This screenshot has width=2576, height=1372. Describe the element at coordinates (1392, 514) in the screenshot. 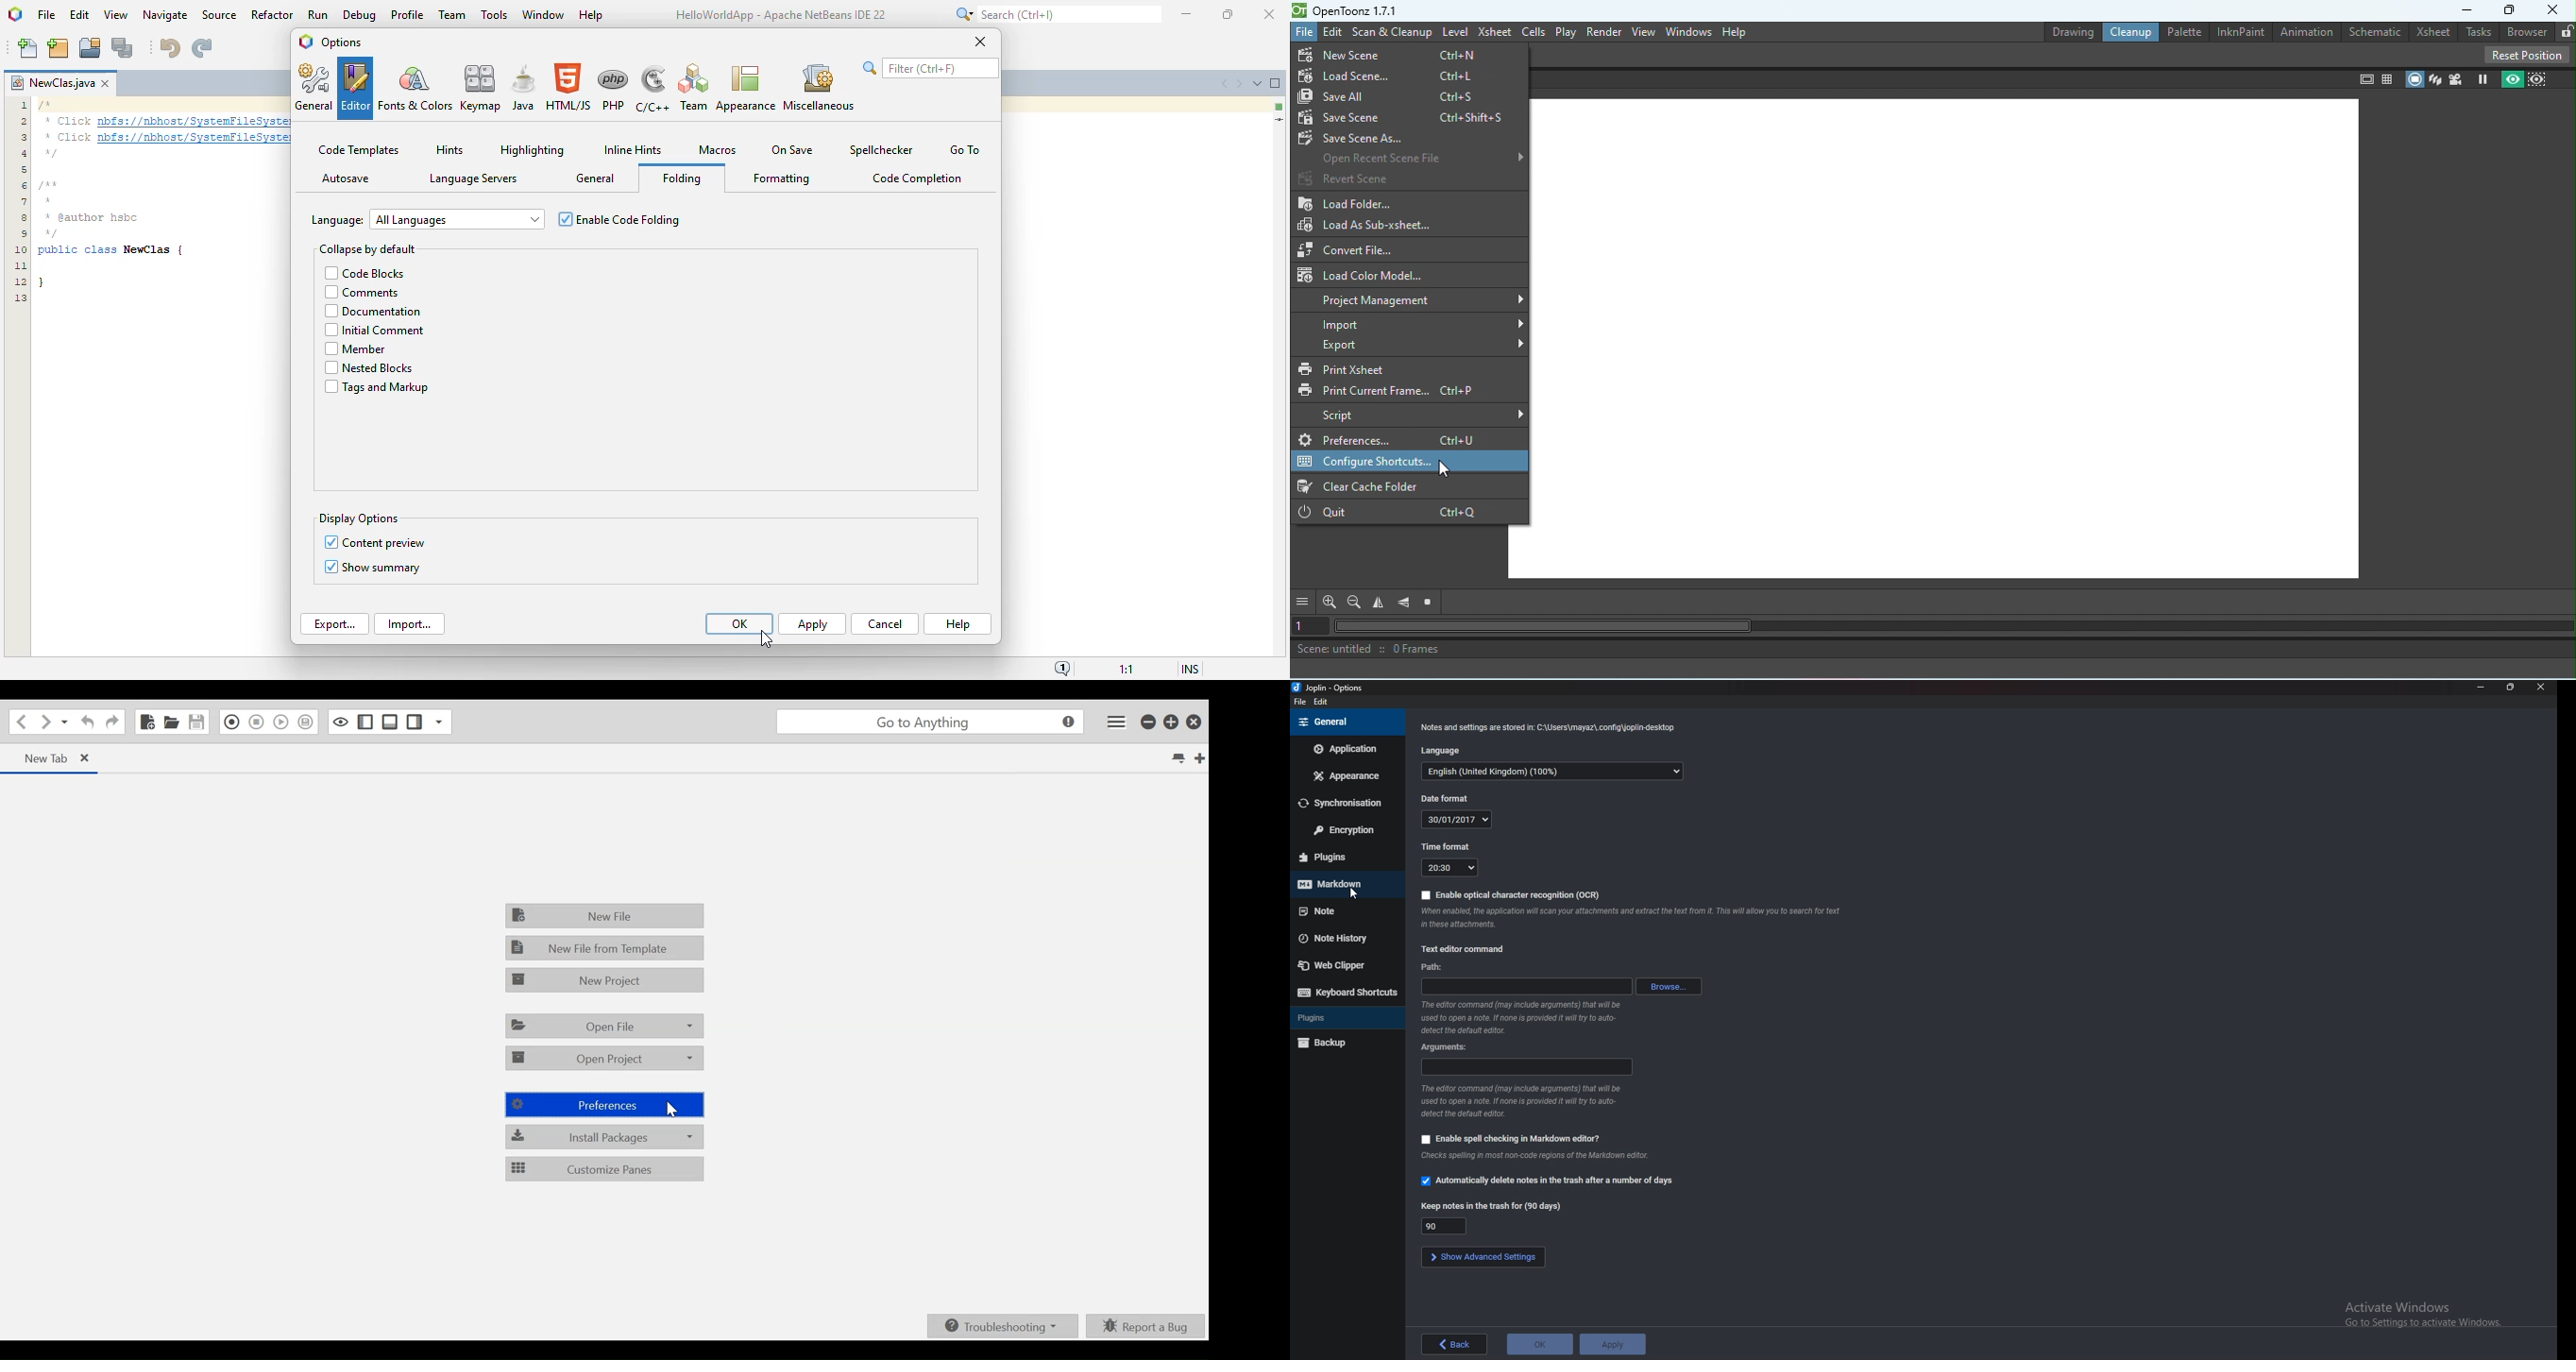

I see `Quit` at that location.